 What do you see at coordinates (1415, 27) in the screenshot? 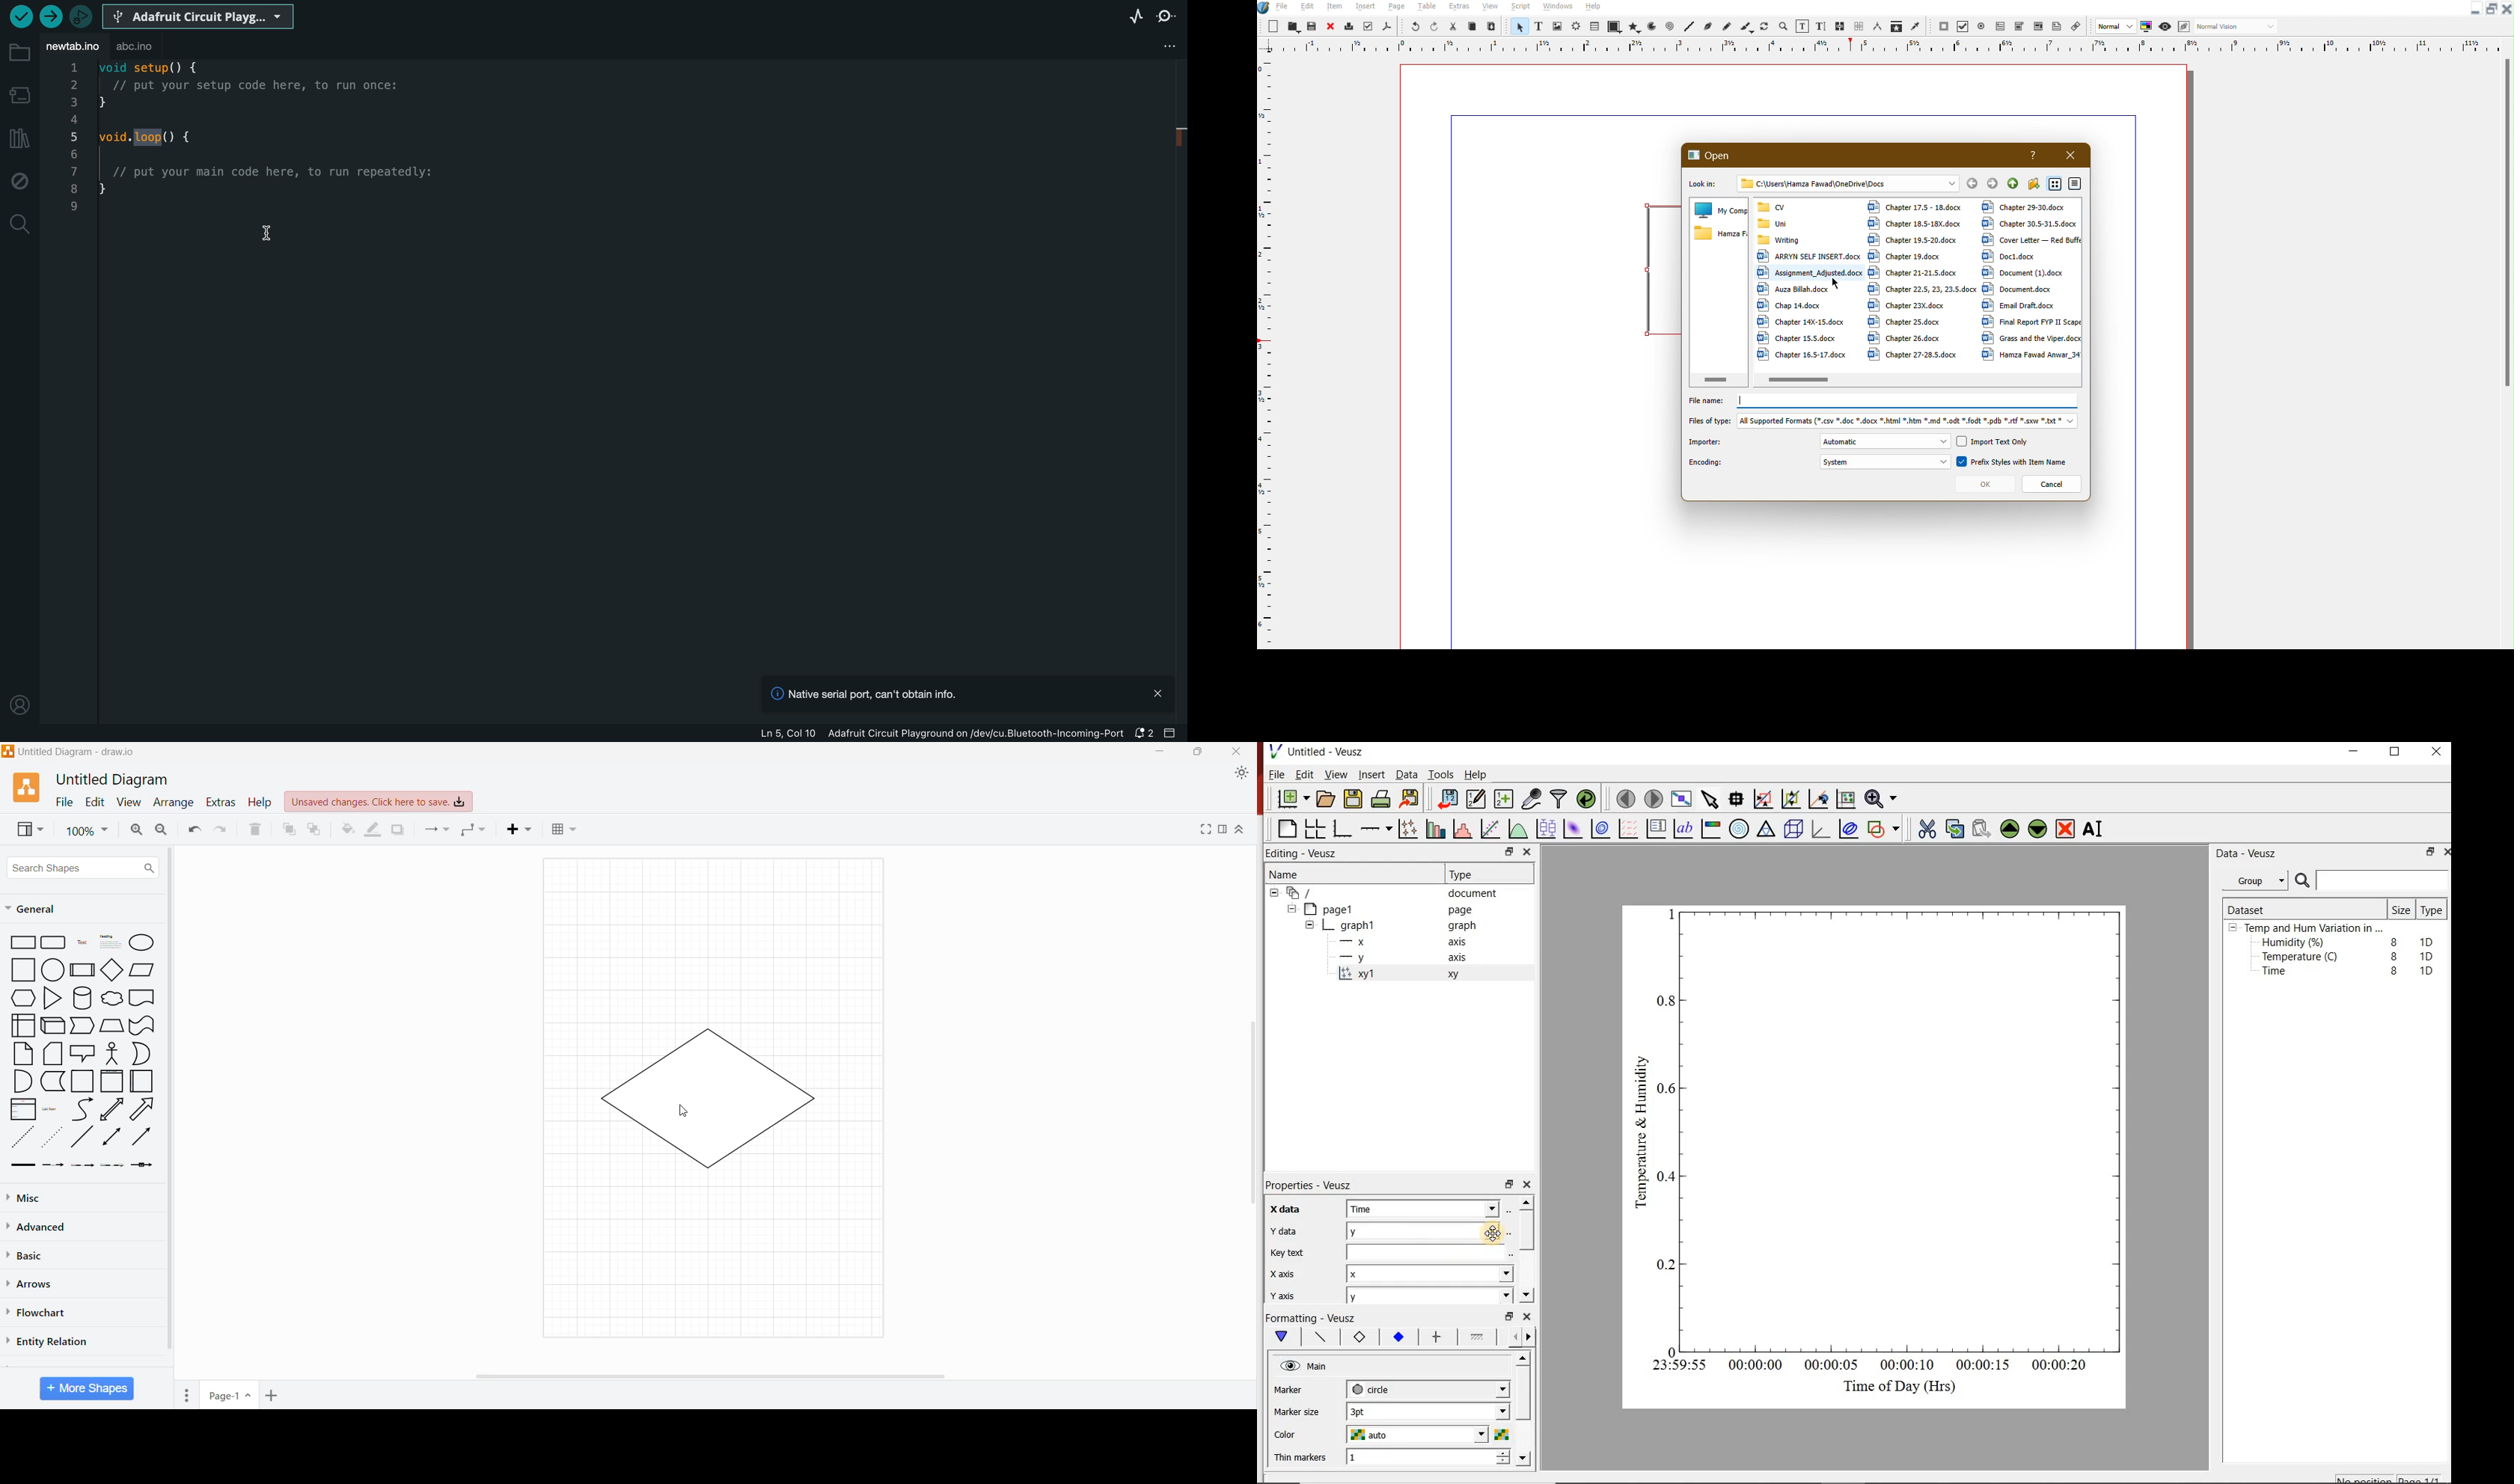
I see `Undo` at bounding box center [1415, 27].